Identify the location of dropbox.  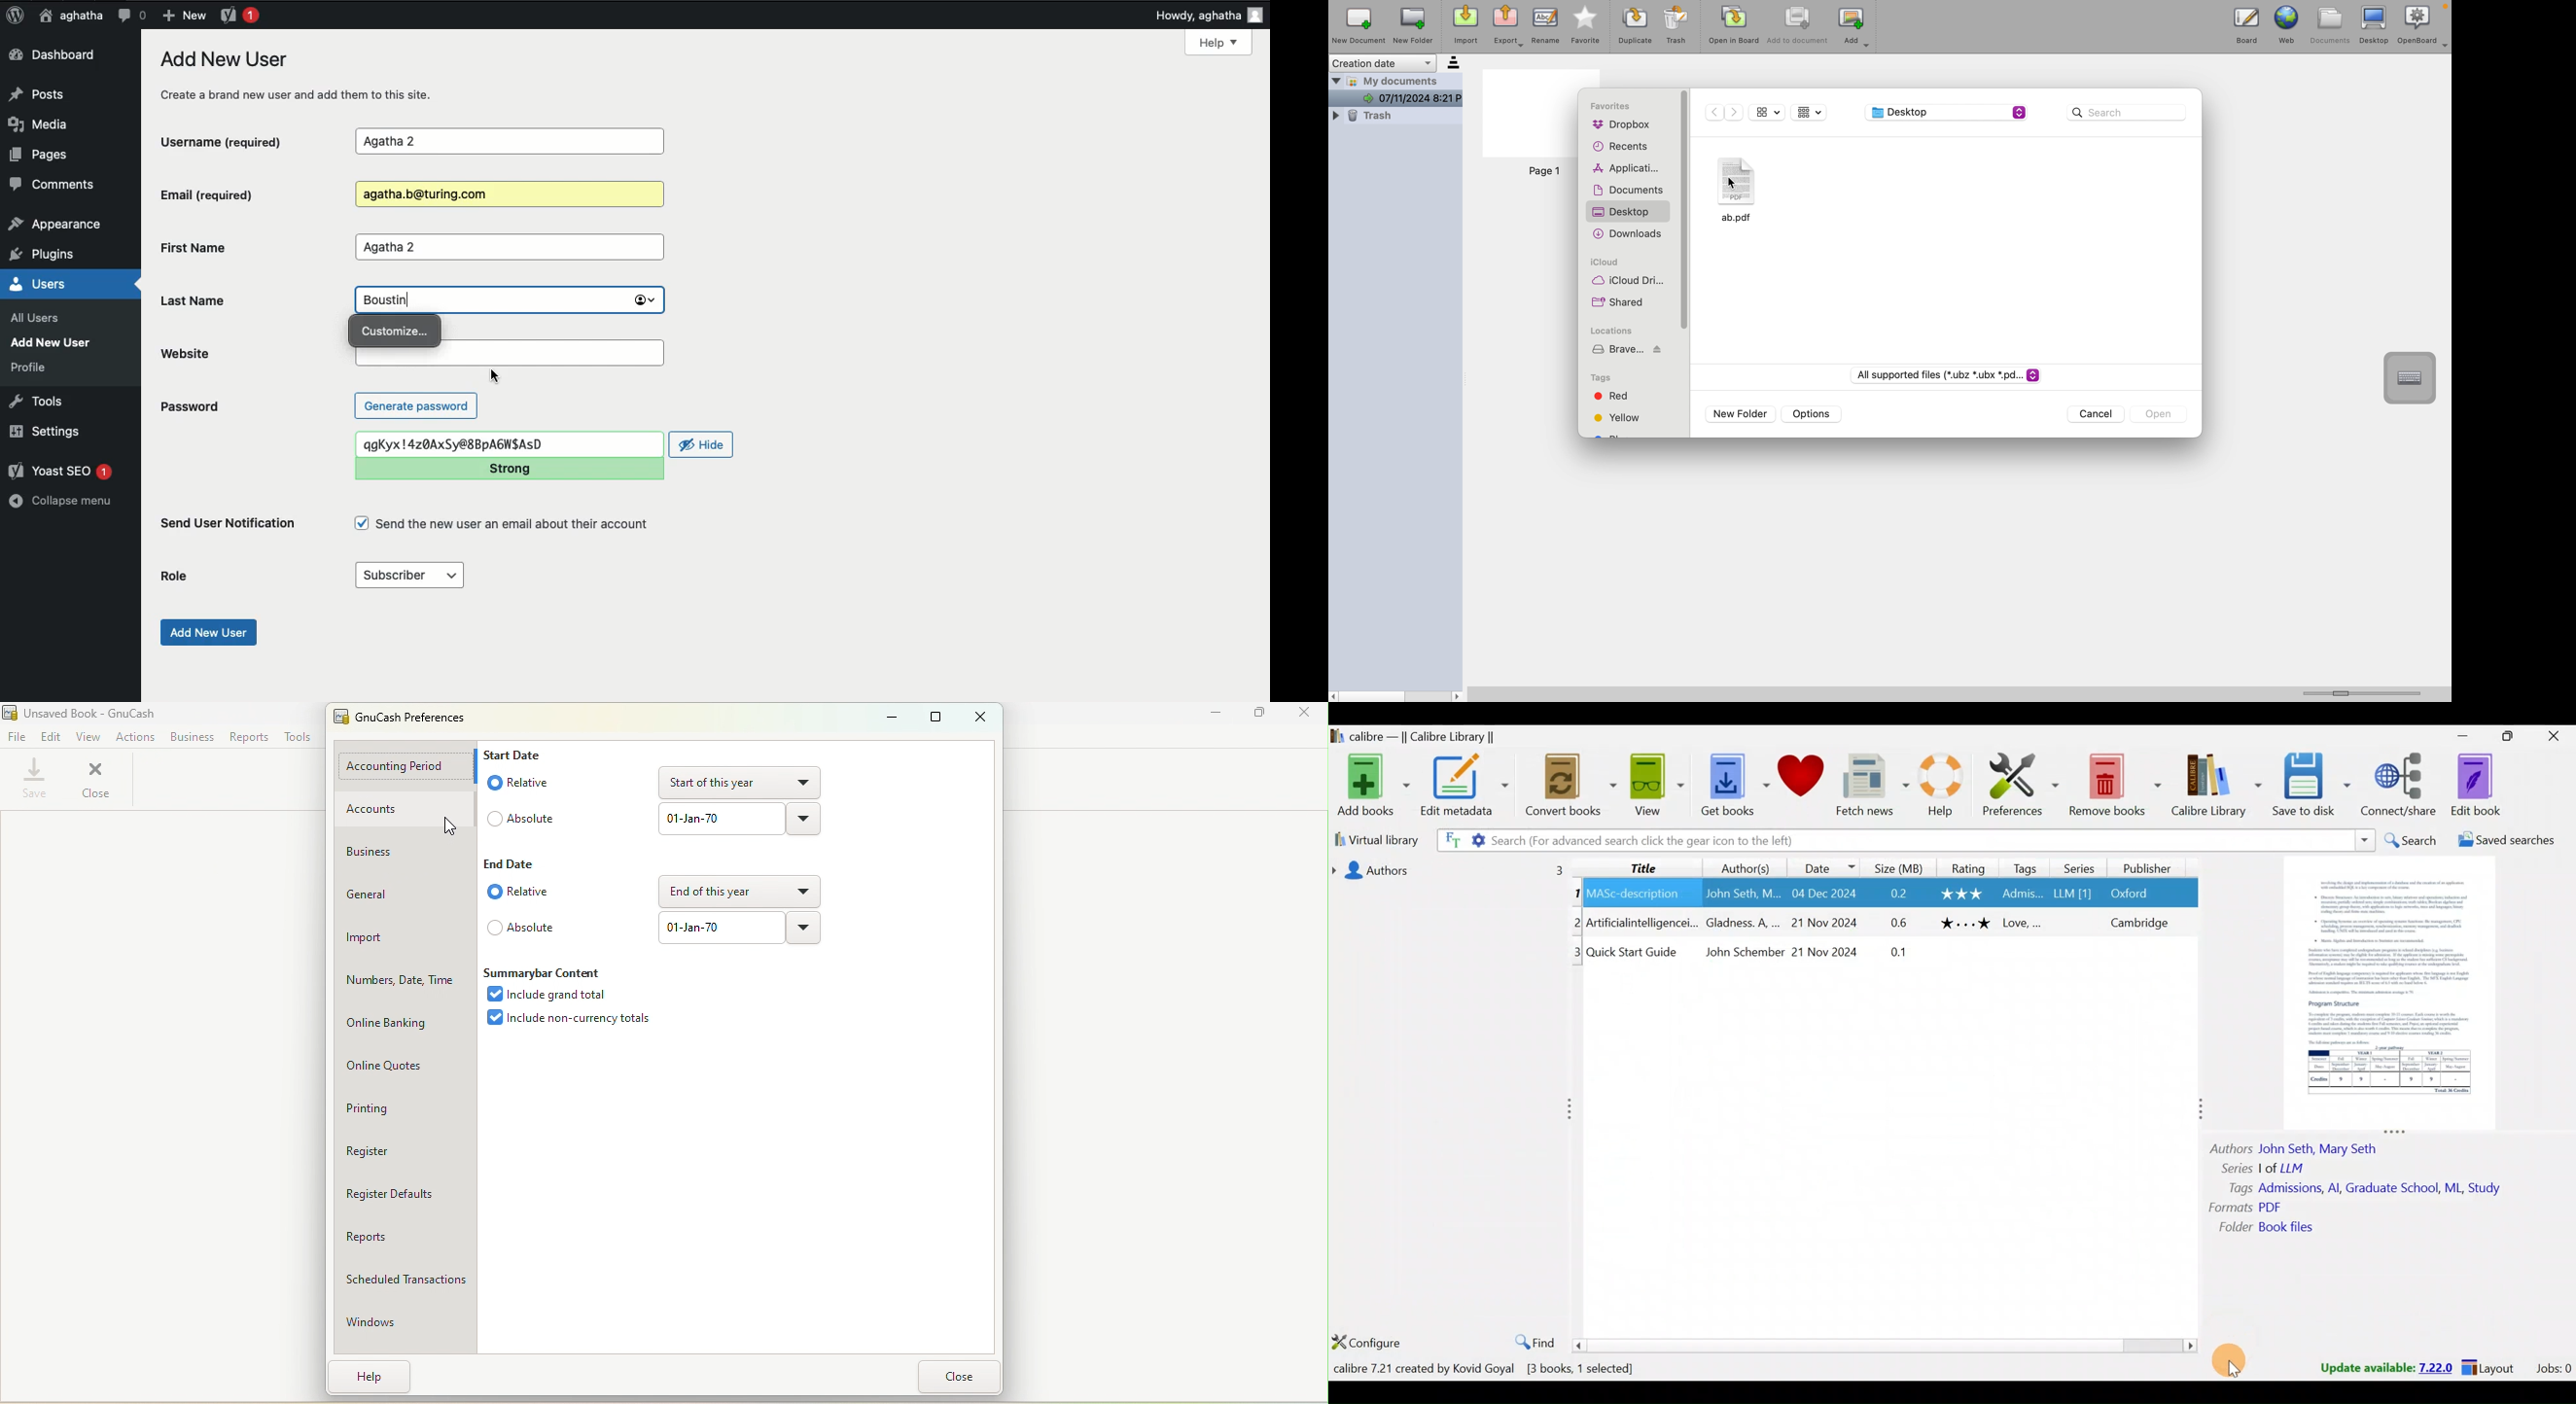
(1621, 125).